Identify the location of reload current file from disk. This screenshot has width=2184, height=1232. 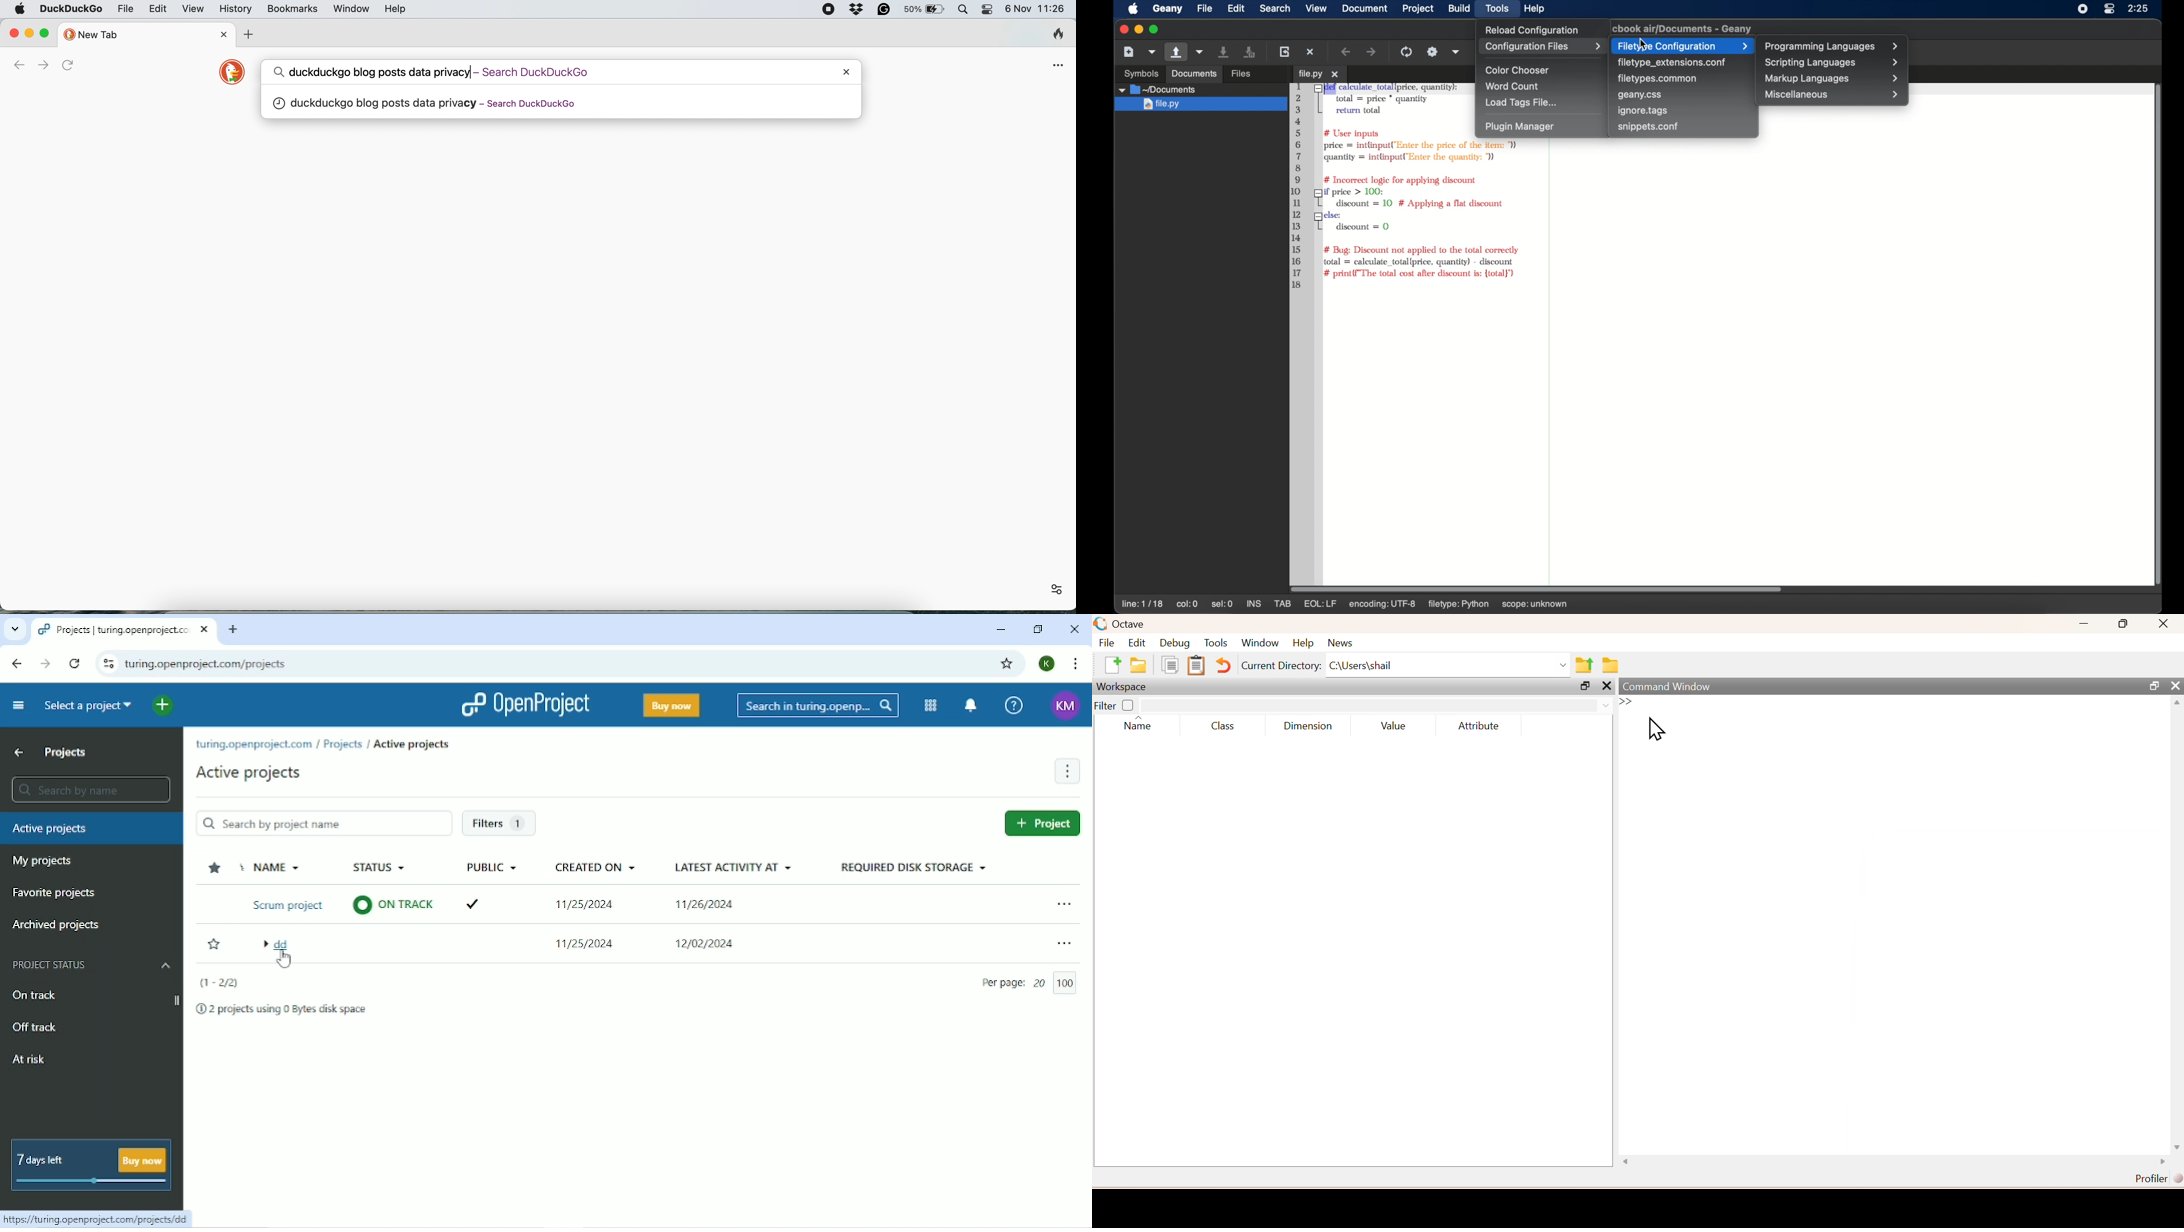
(1284, 51).